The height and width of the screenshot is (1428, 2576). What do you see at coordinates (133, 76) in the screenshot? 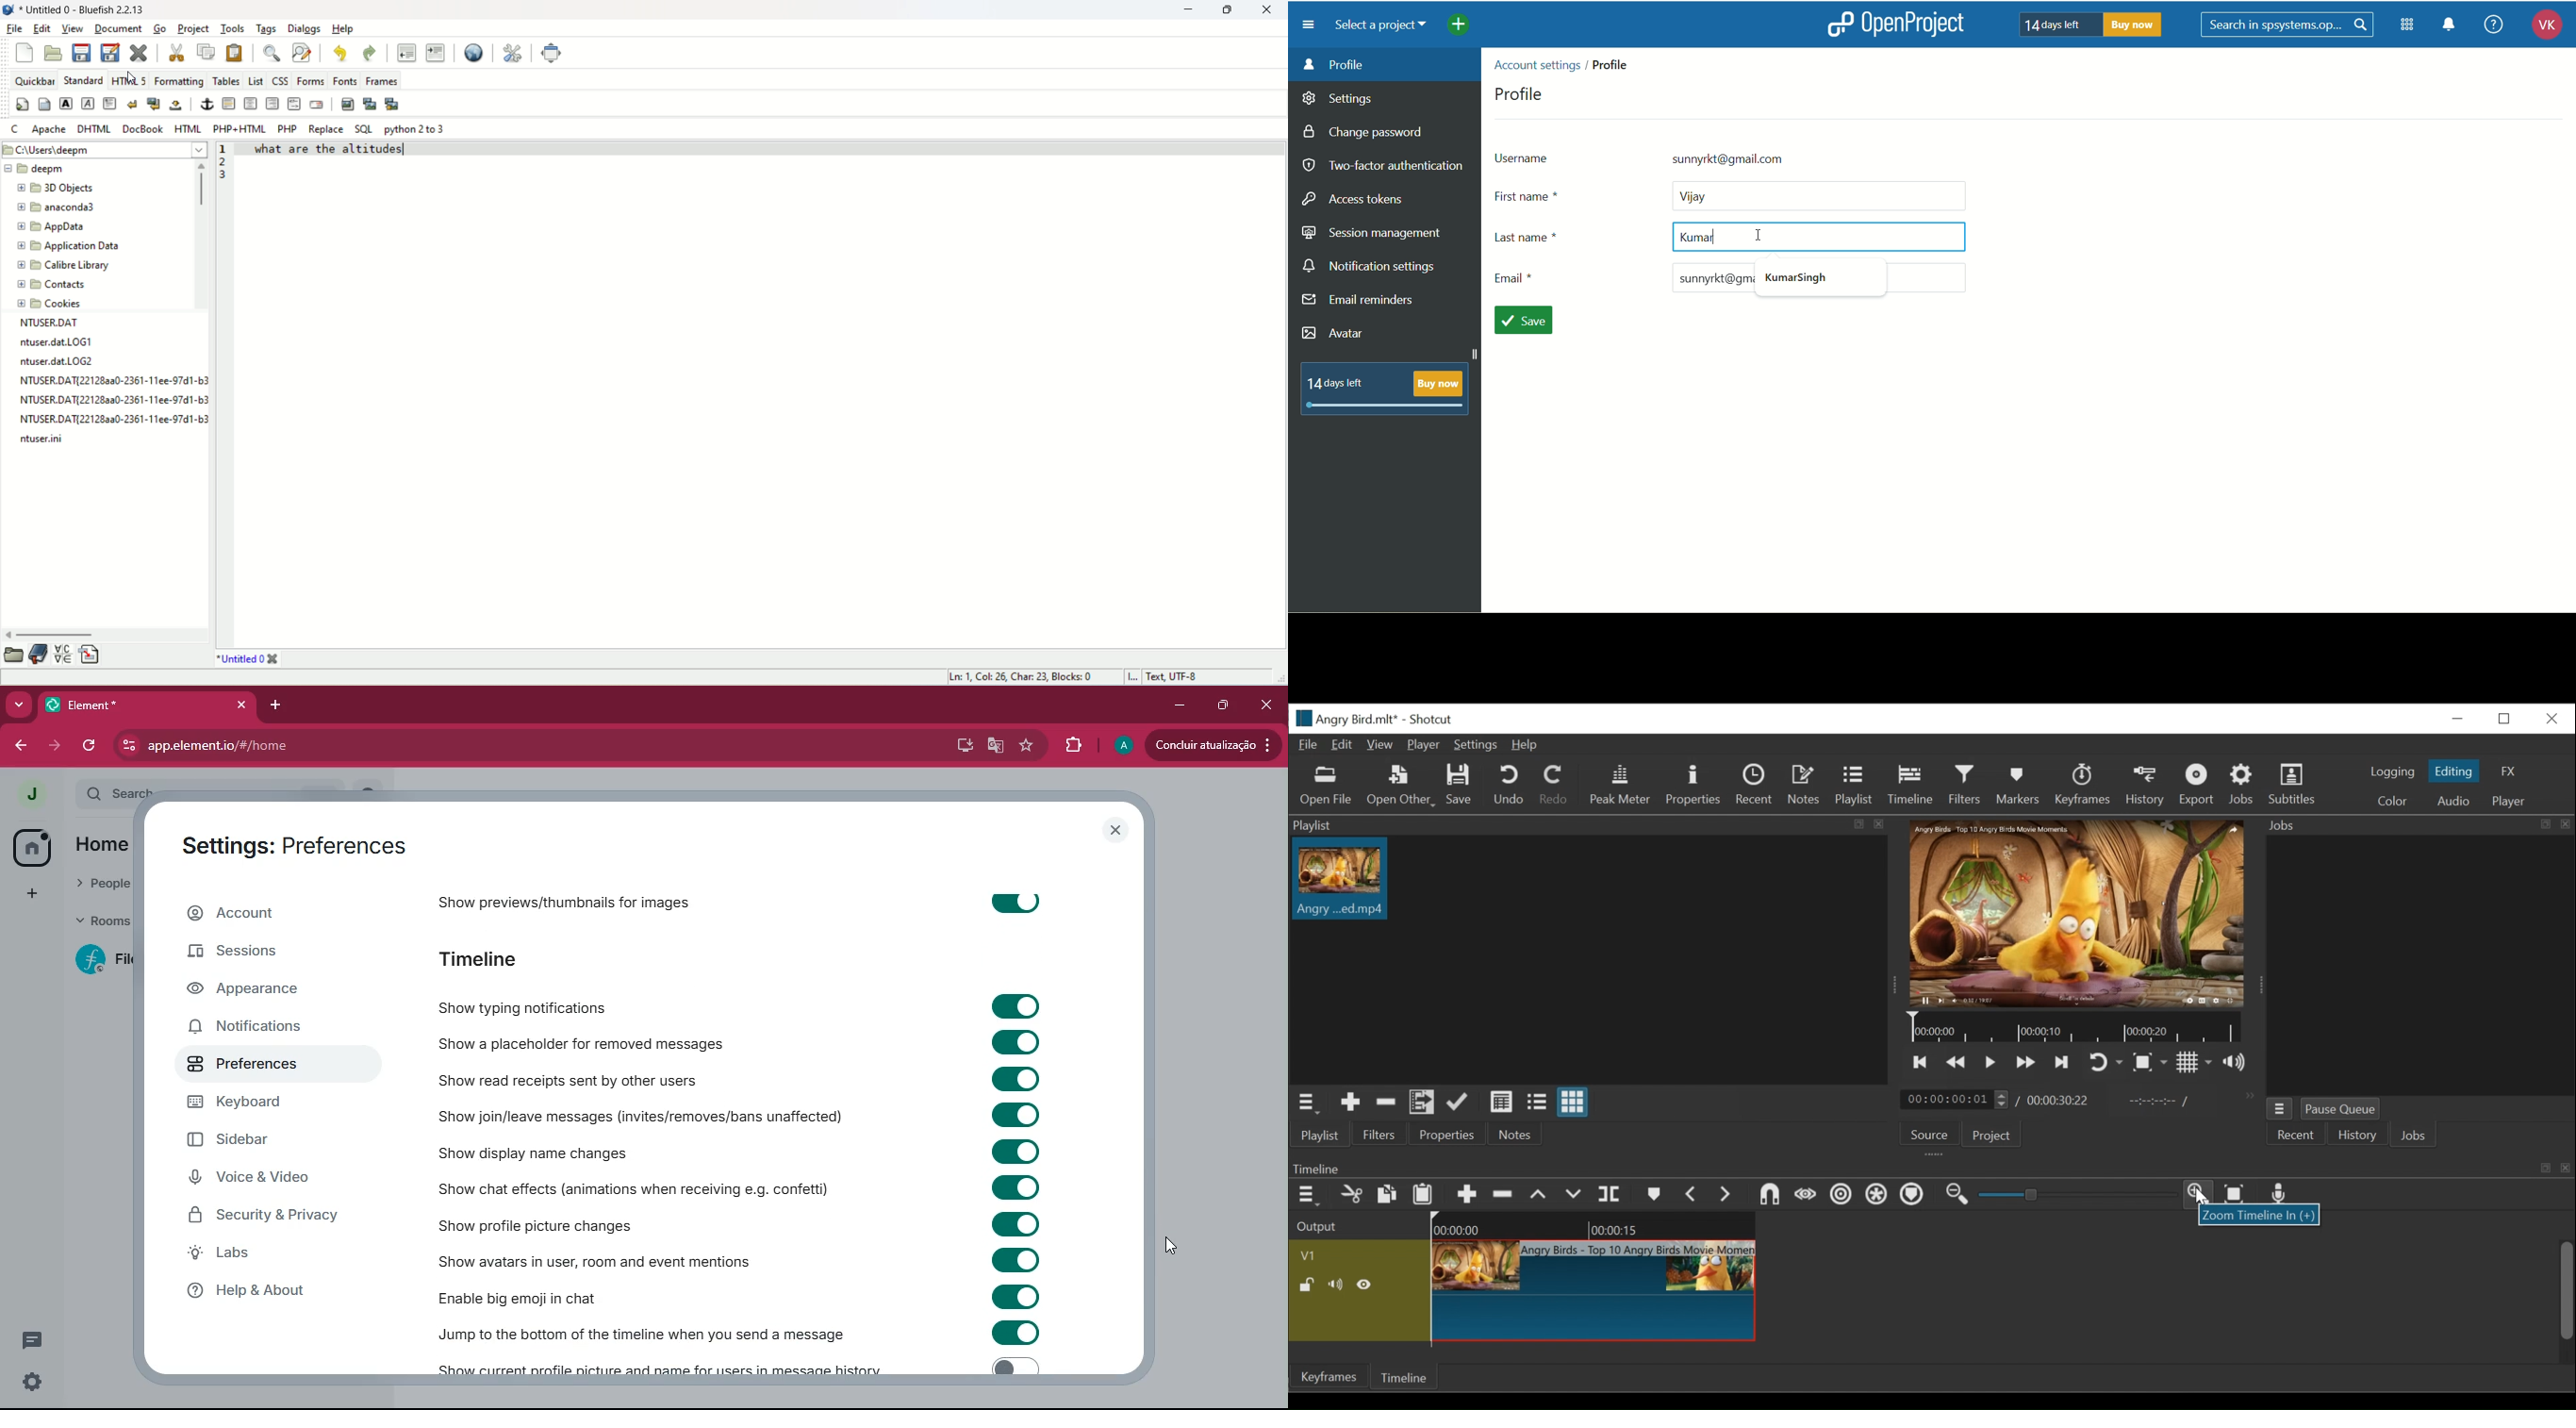
I see `cursor` at bounding box center [133, 76].